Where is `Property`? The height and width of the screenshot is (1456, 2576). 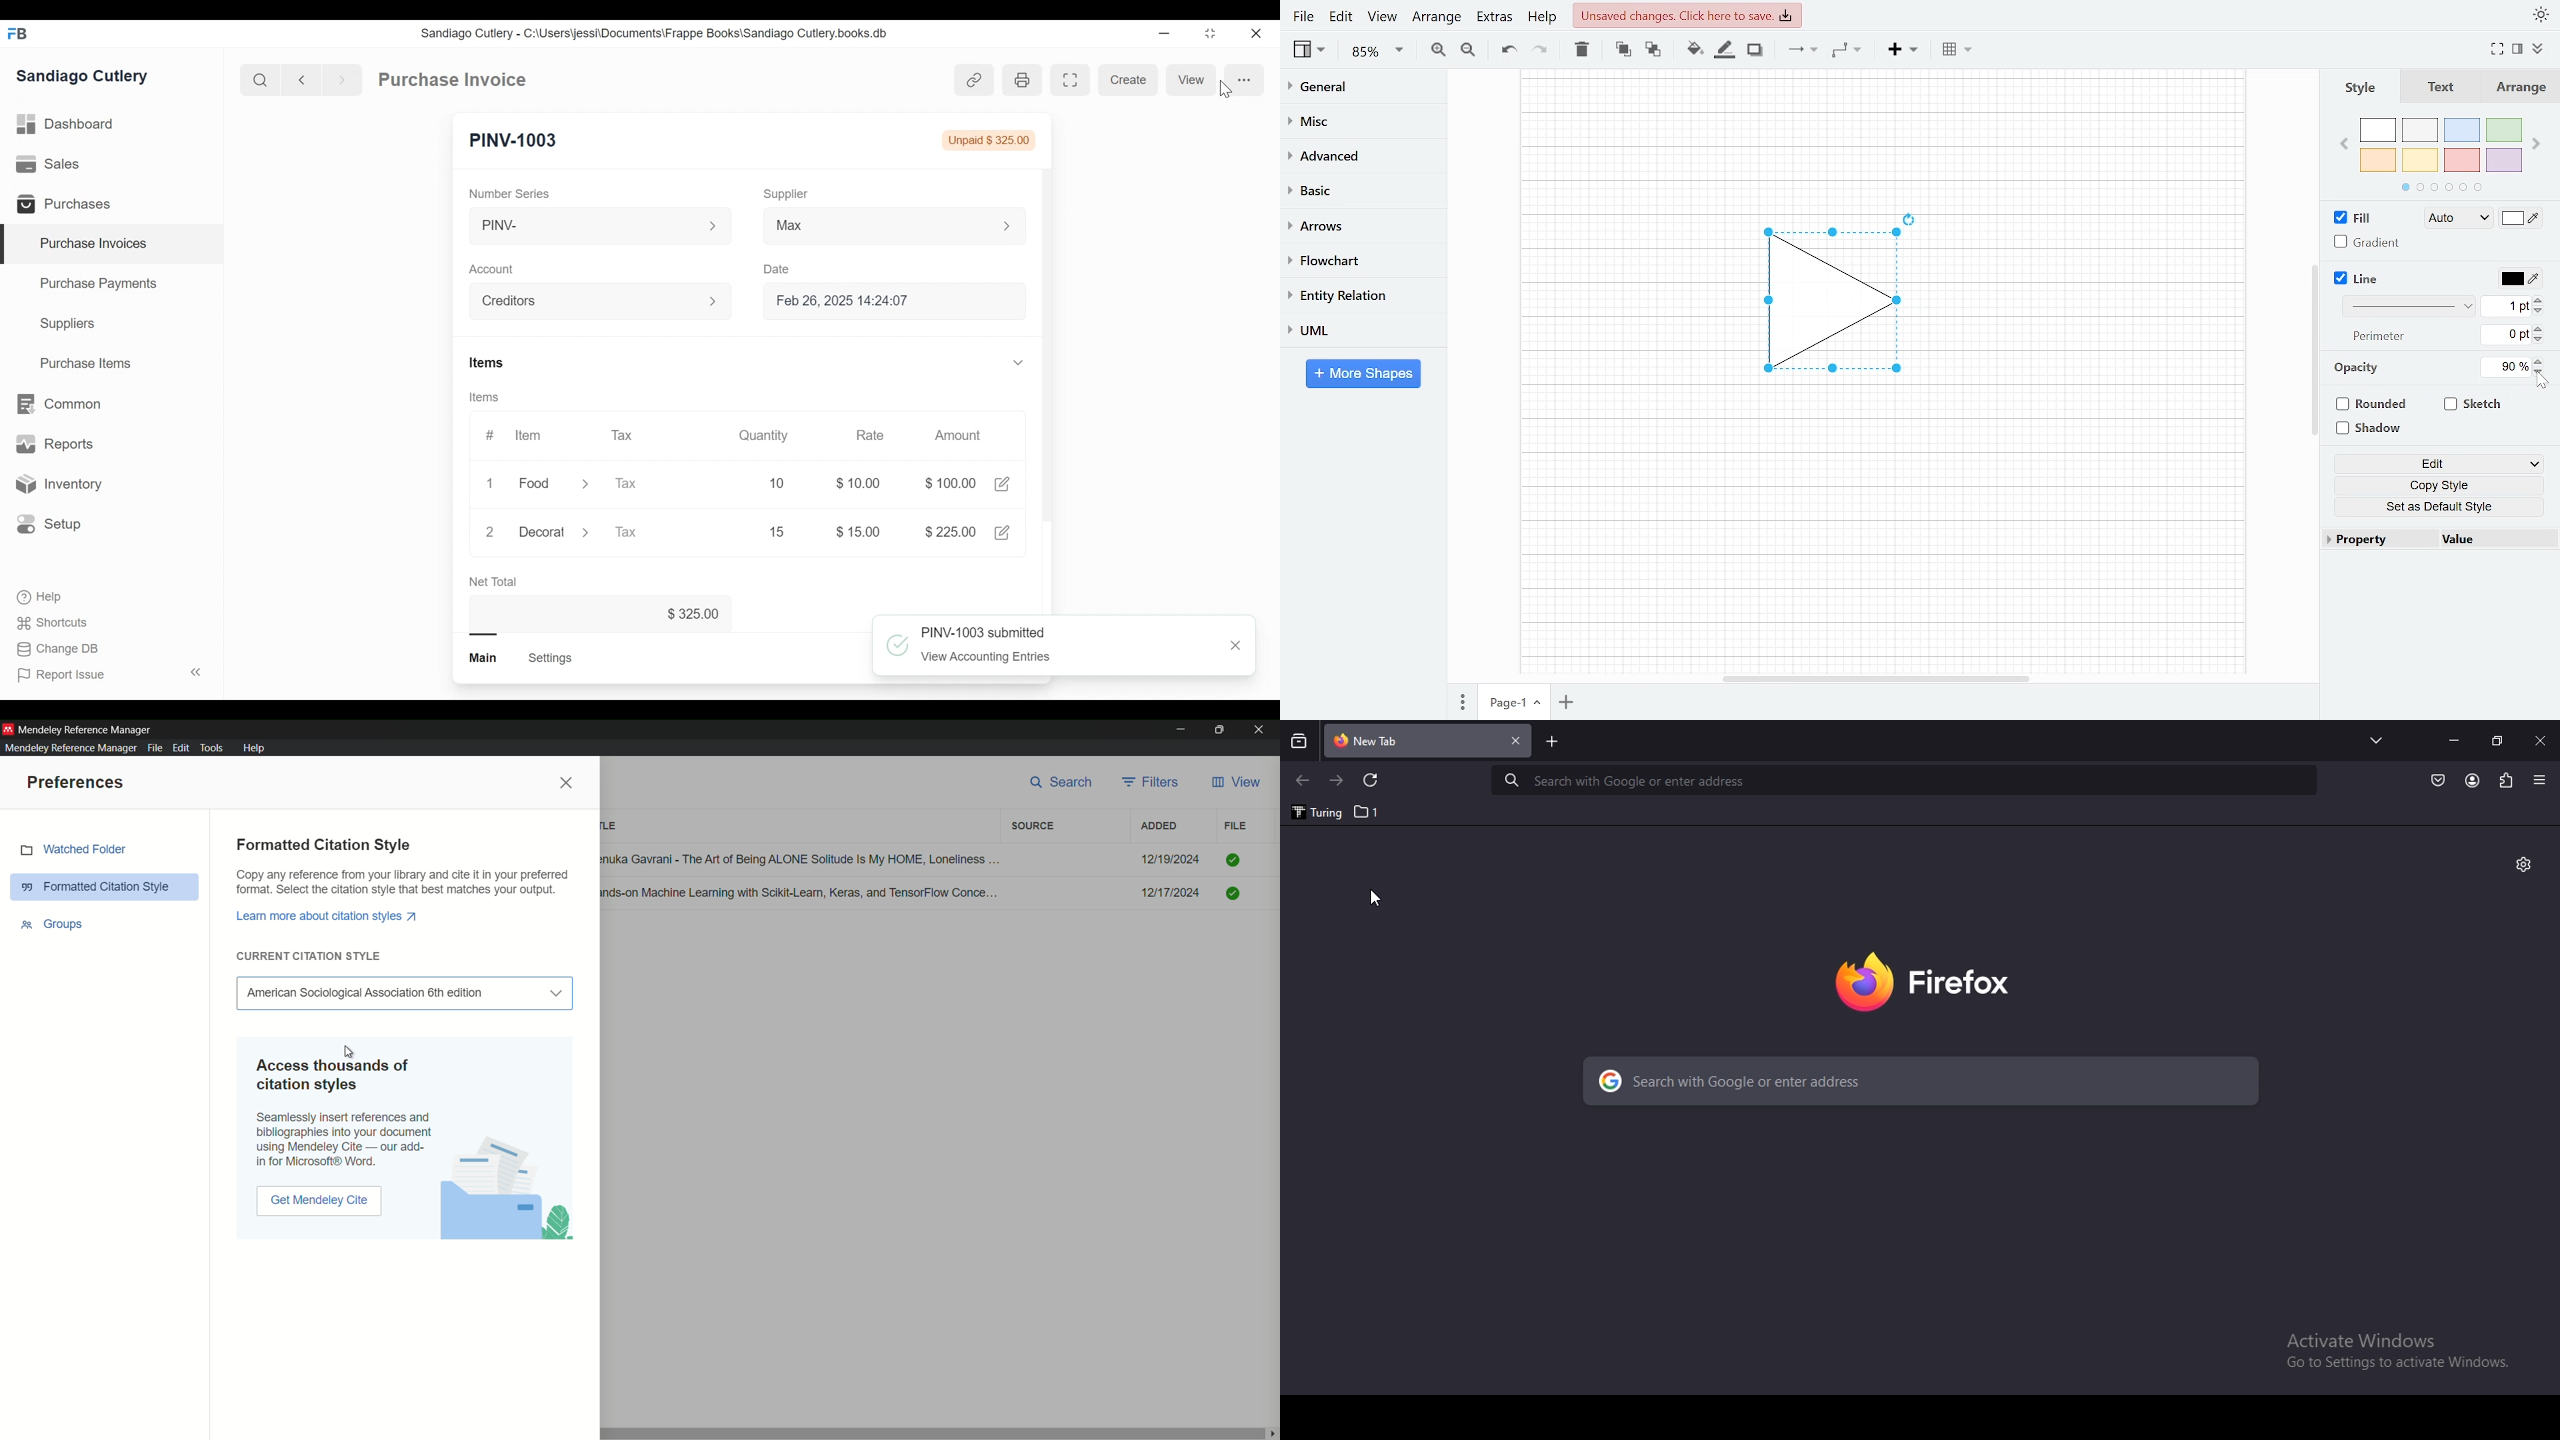
Property is located at coordinates (2378, 540).